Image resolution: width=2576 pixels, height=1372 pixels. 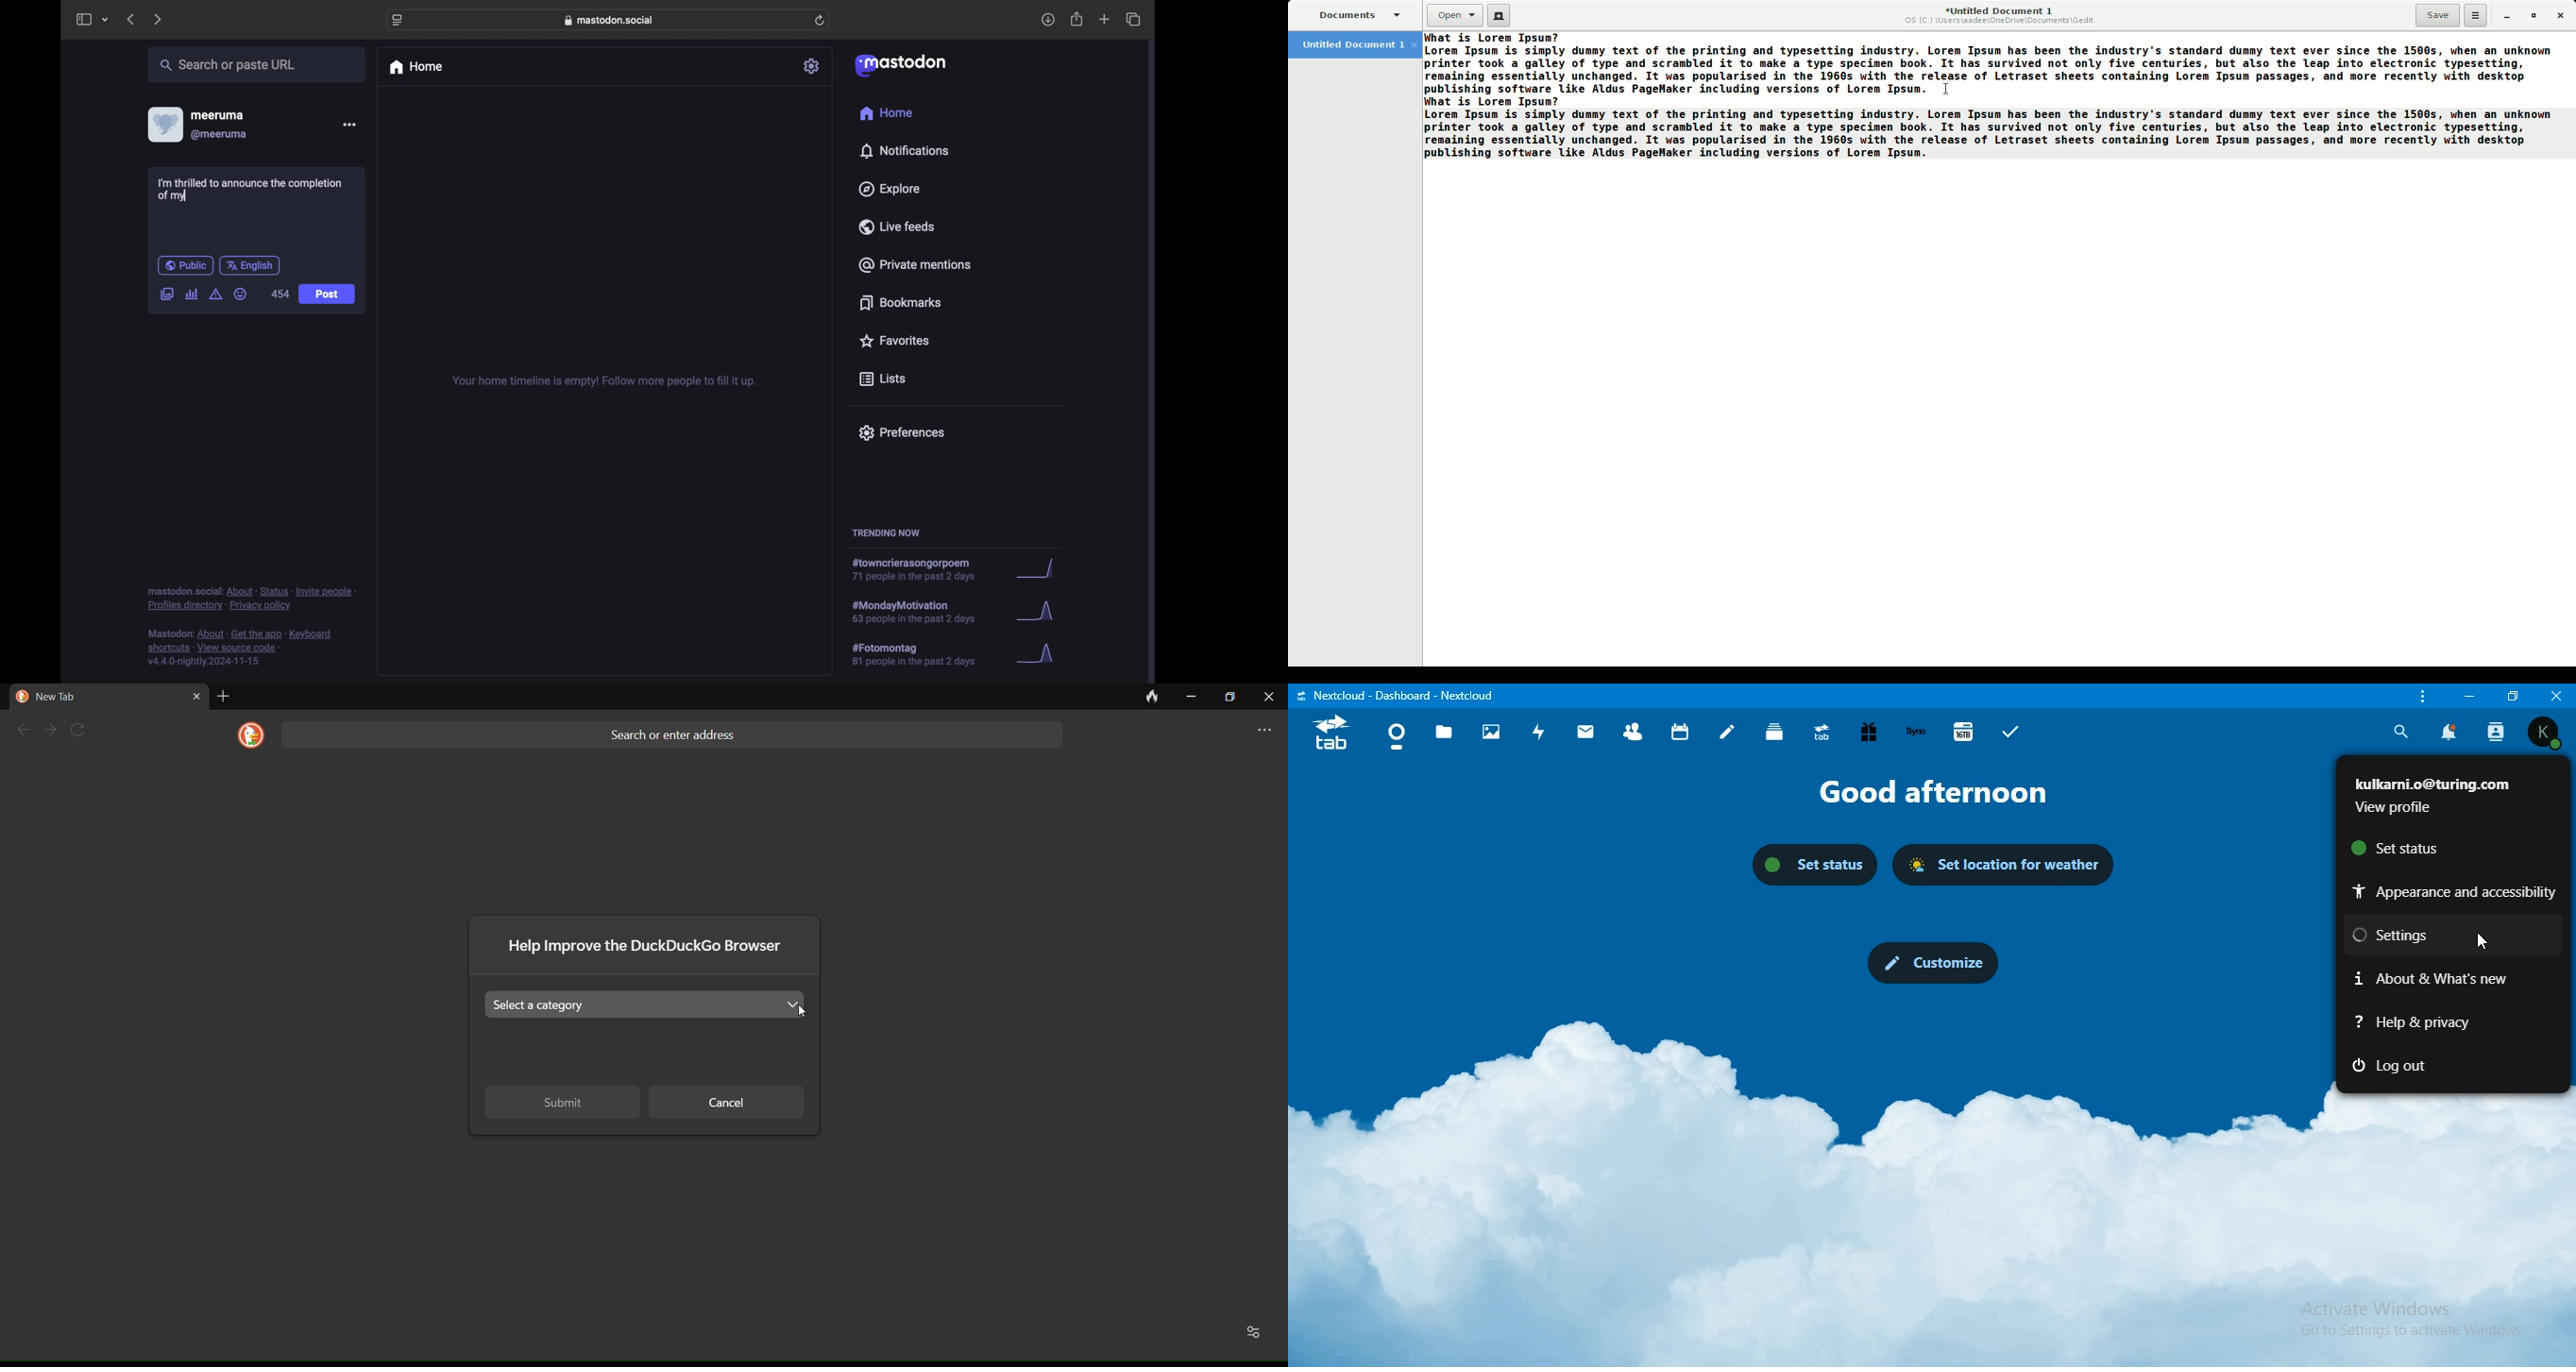 What do you see at coordinates (240, 648) in the screenshot?
I see `footnote` at bounding box center [240, 648].